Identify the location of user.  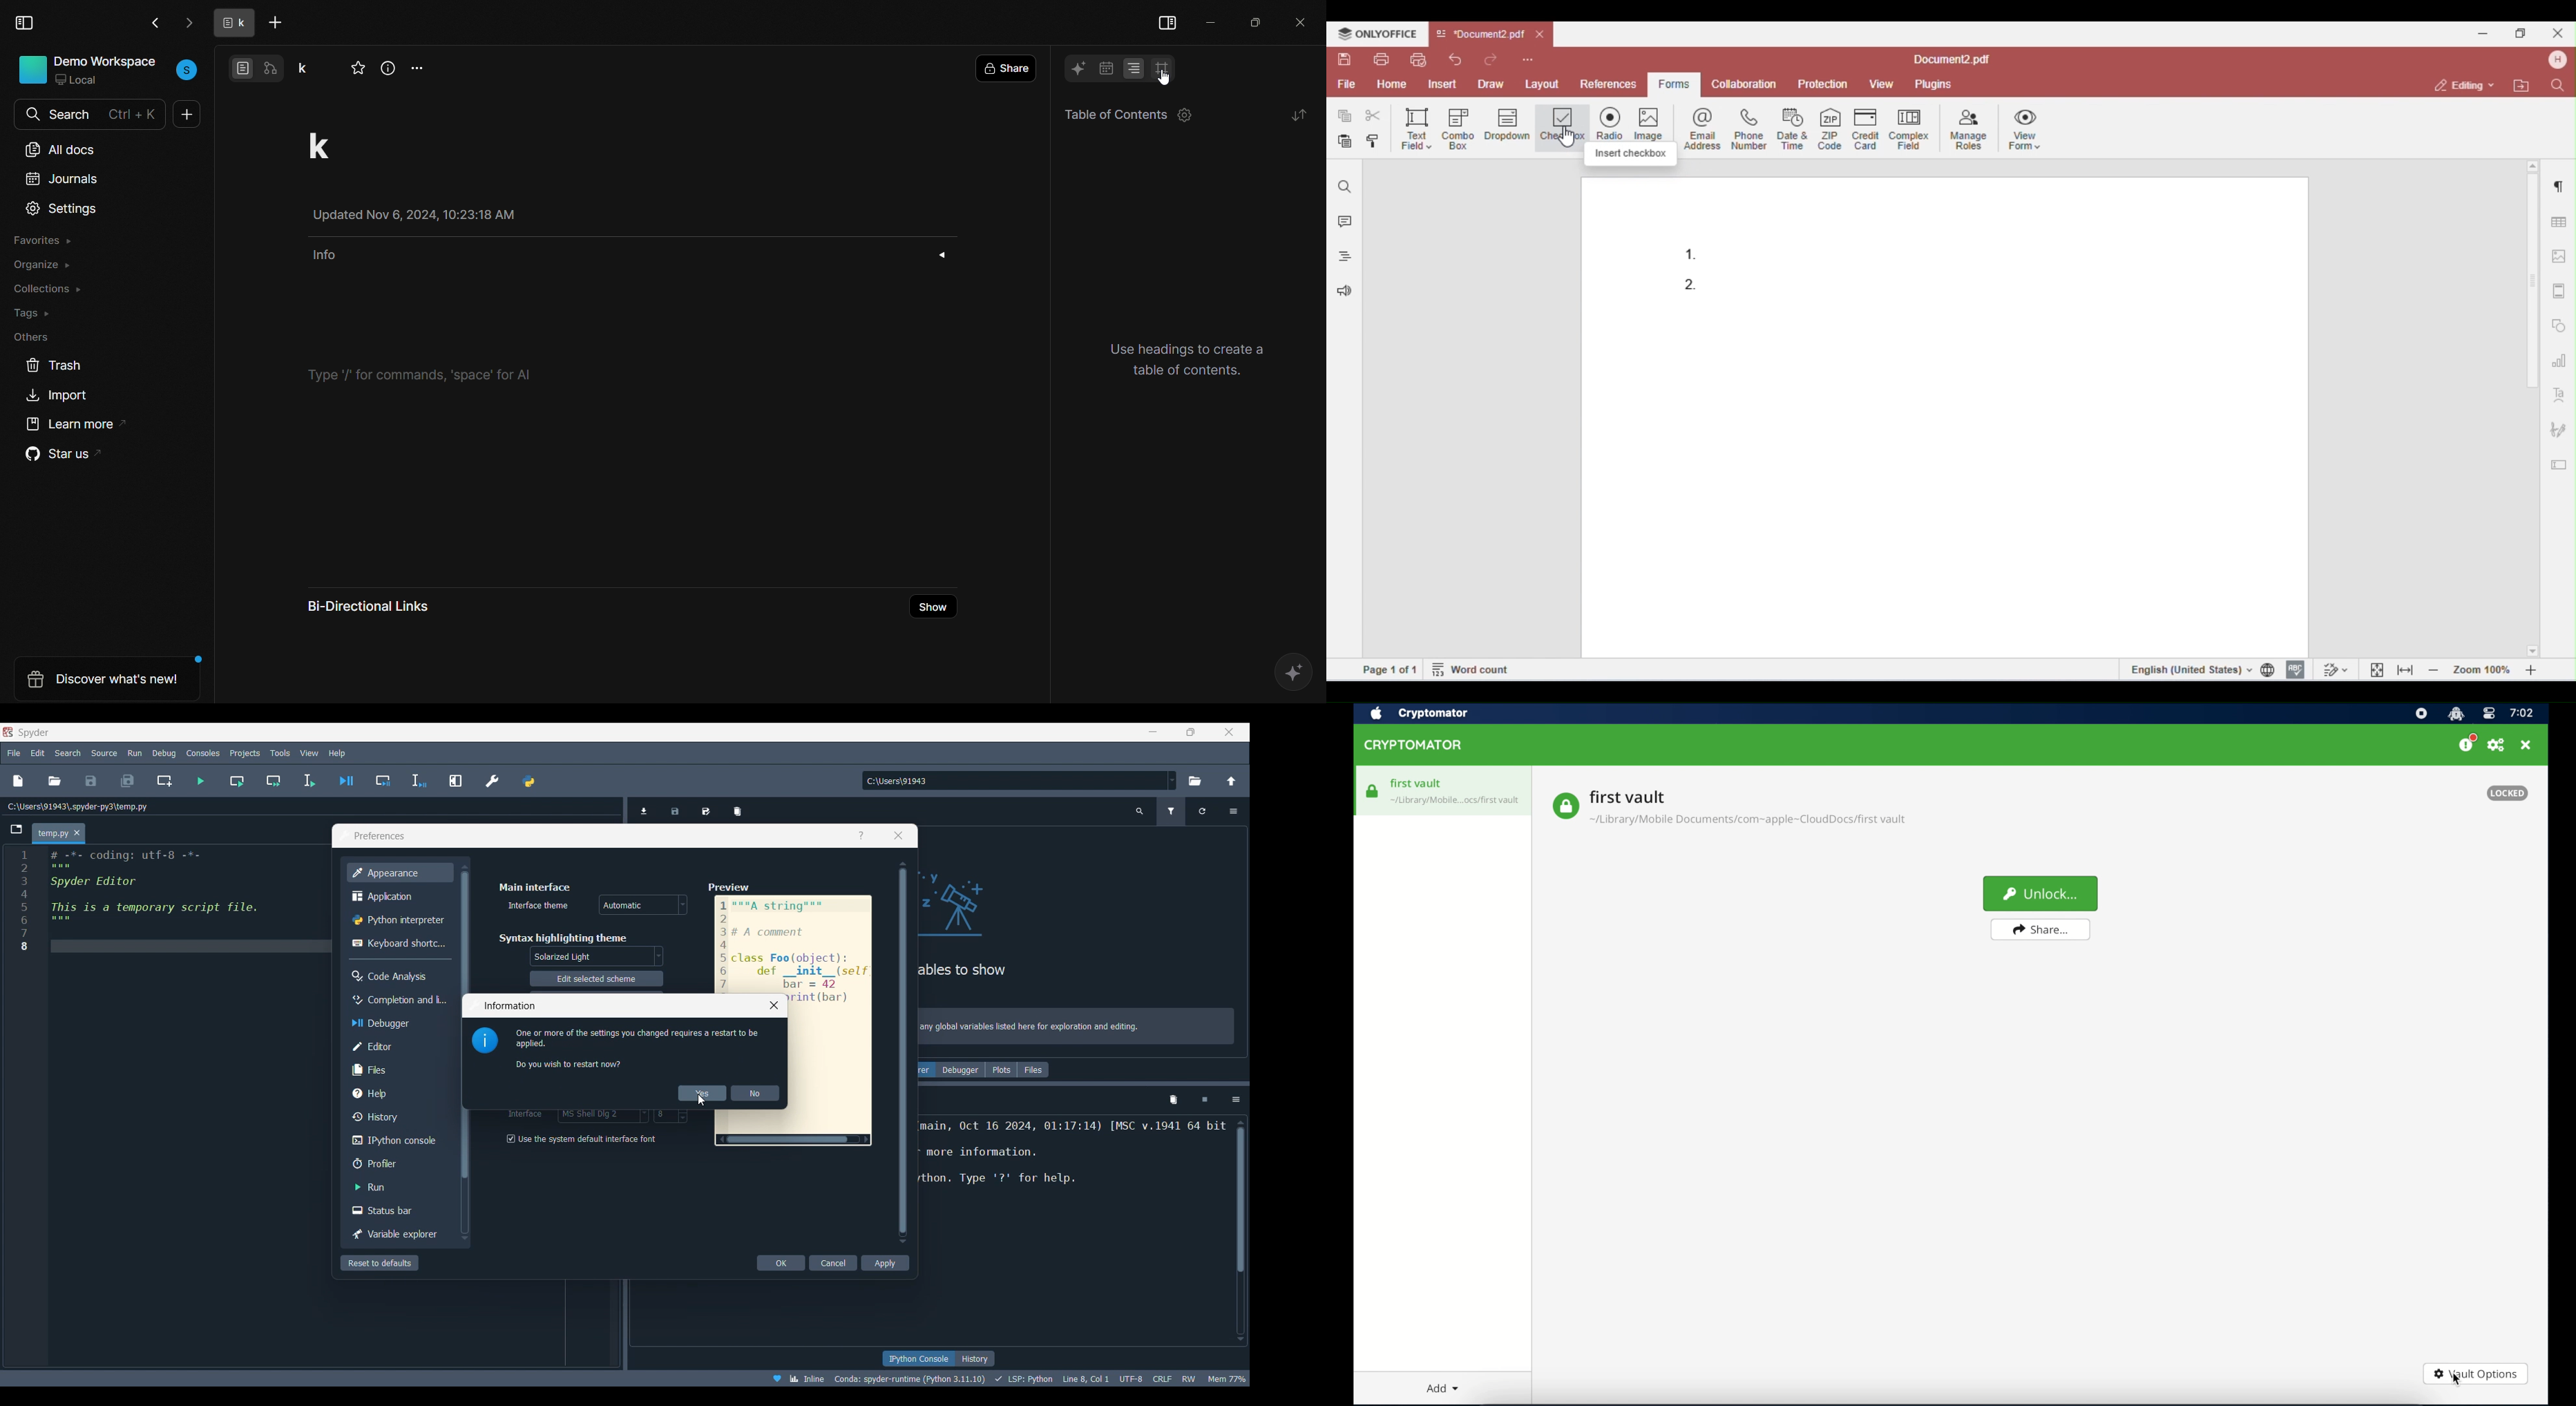
(188, 69).